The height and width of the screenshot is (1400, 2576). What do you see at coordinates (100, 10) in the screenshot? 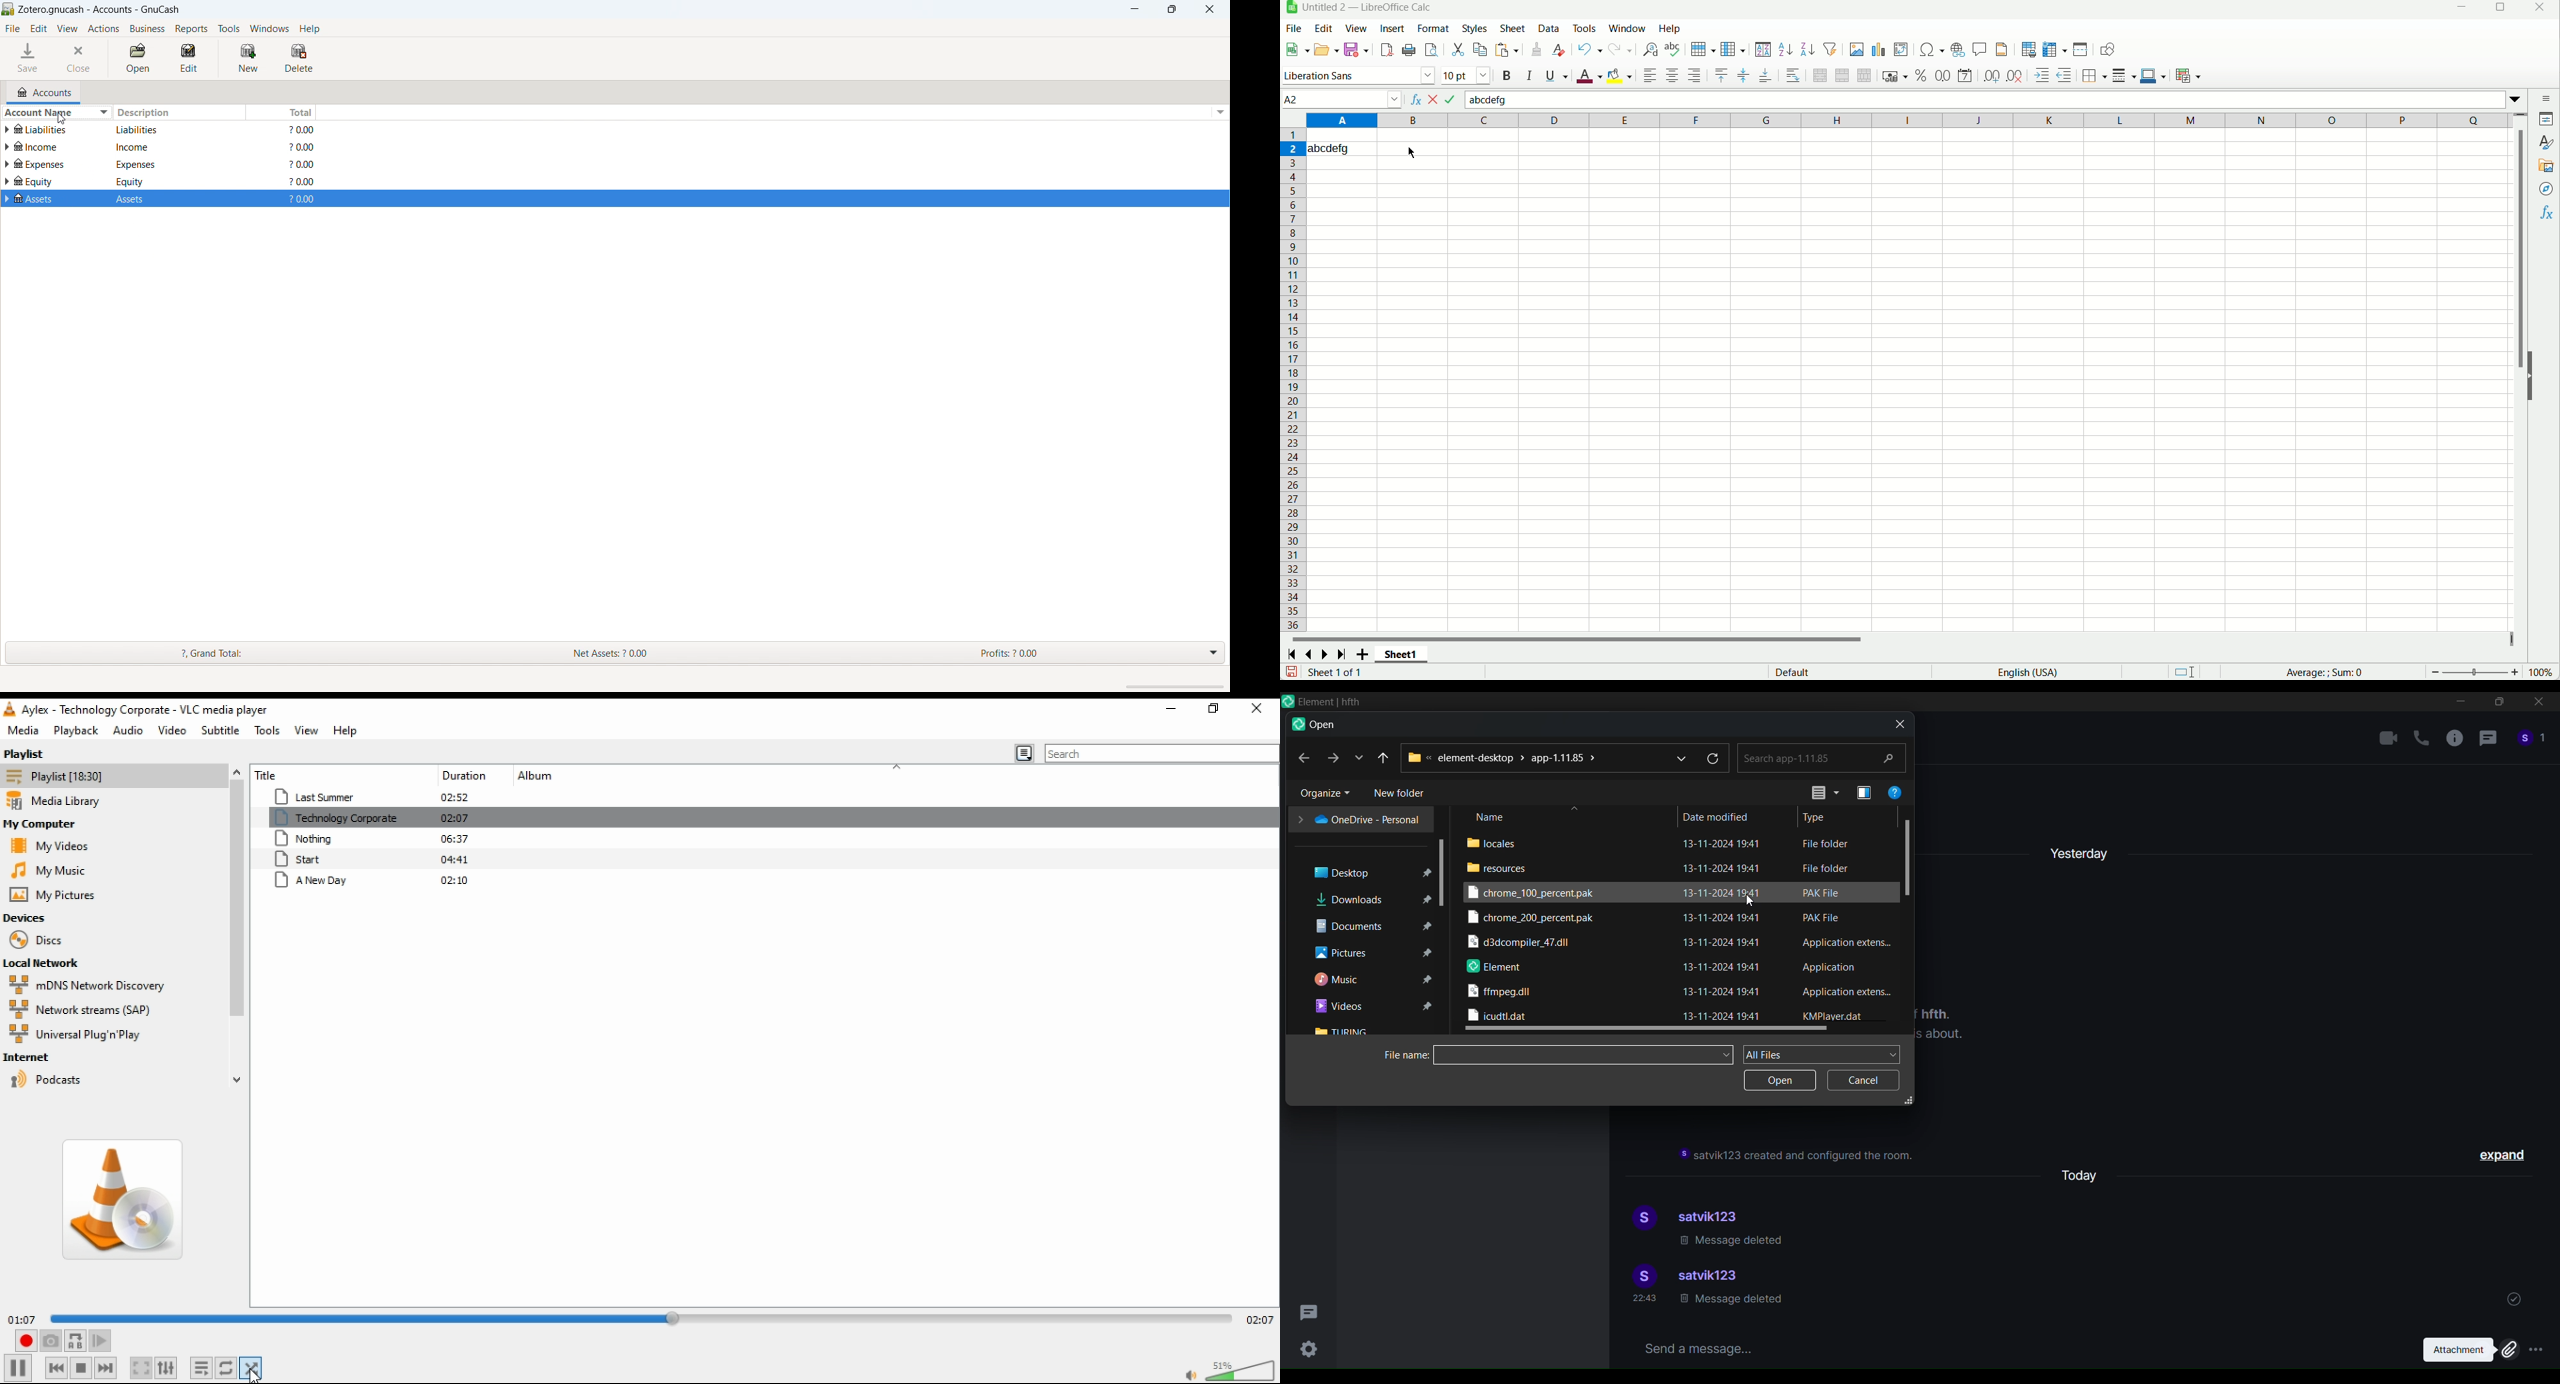
I see `title` at bounding box center [100, 10].